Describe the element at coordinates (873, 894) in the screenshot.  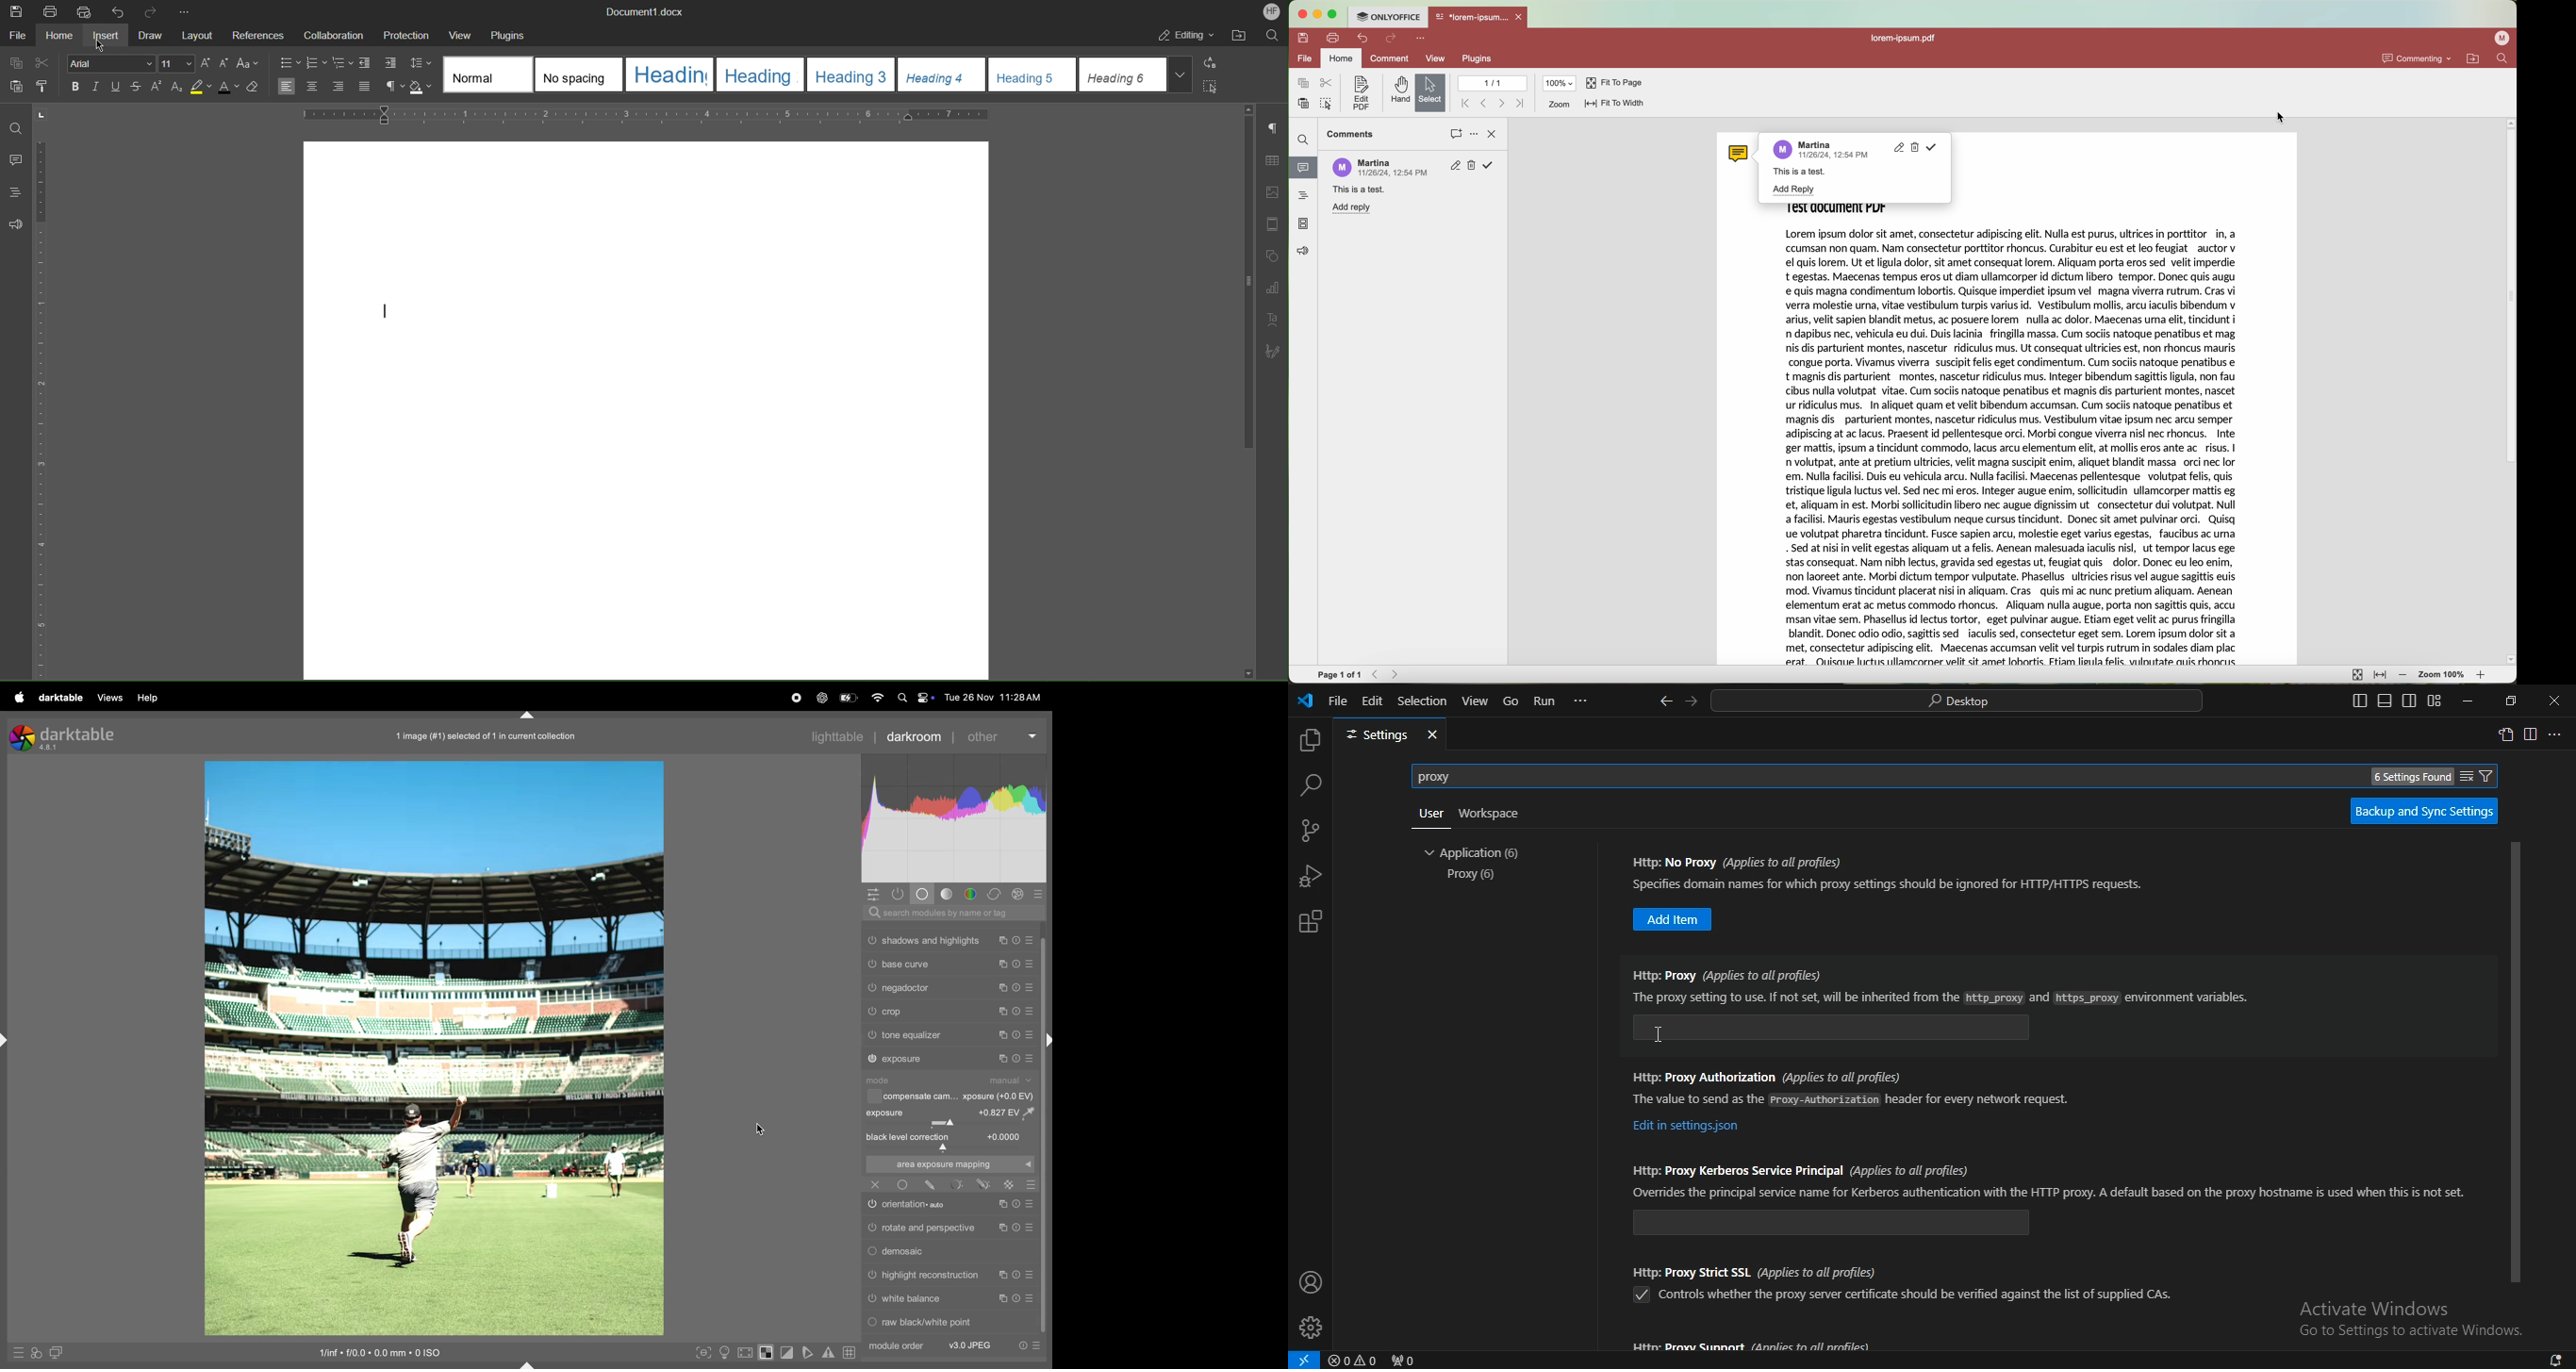
I see `quick access panel` at that location.